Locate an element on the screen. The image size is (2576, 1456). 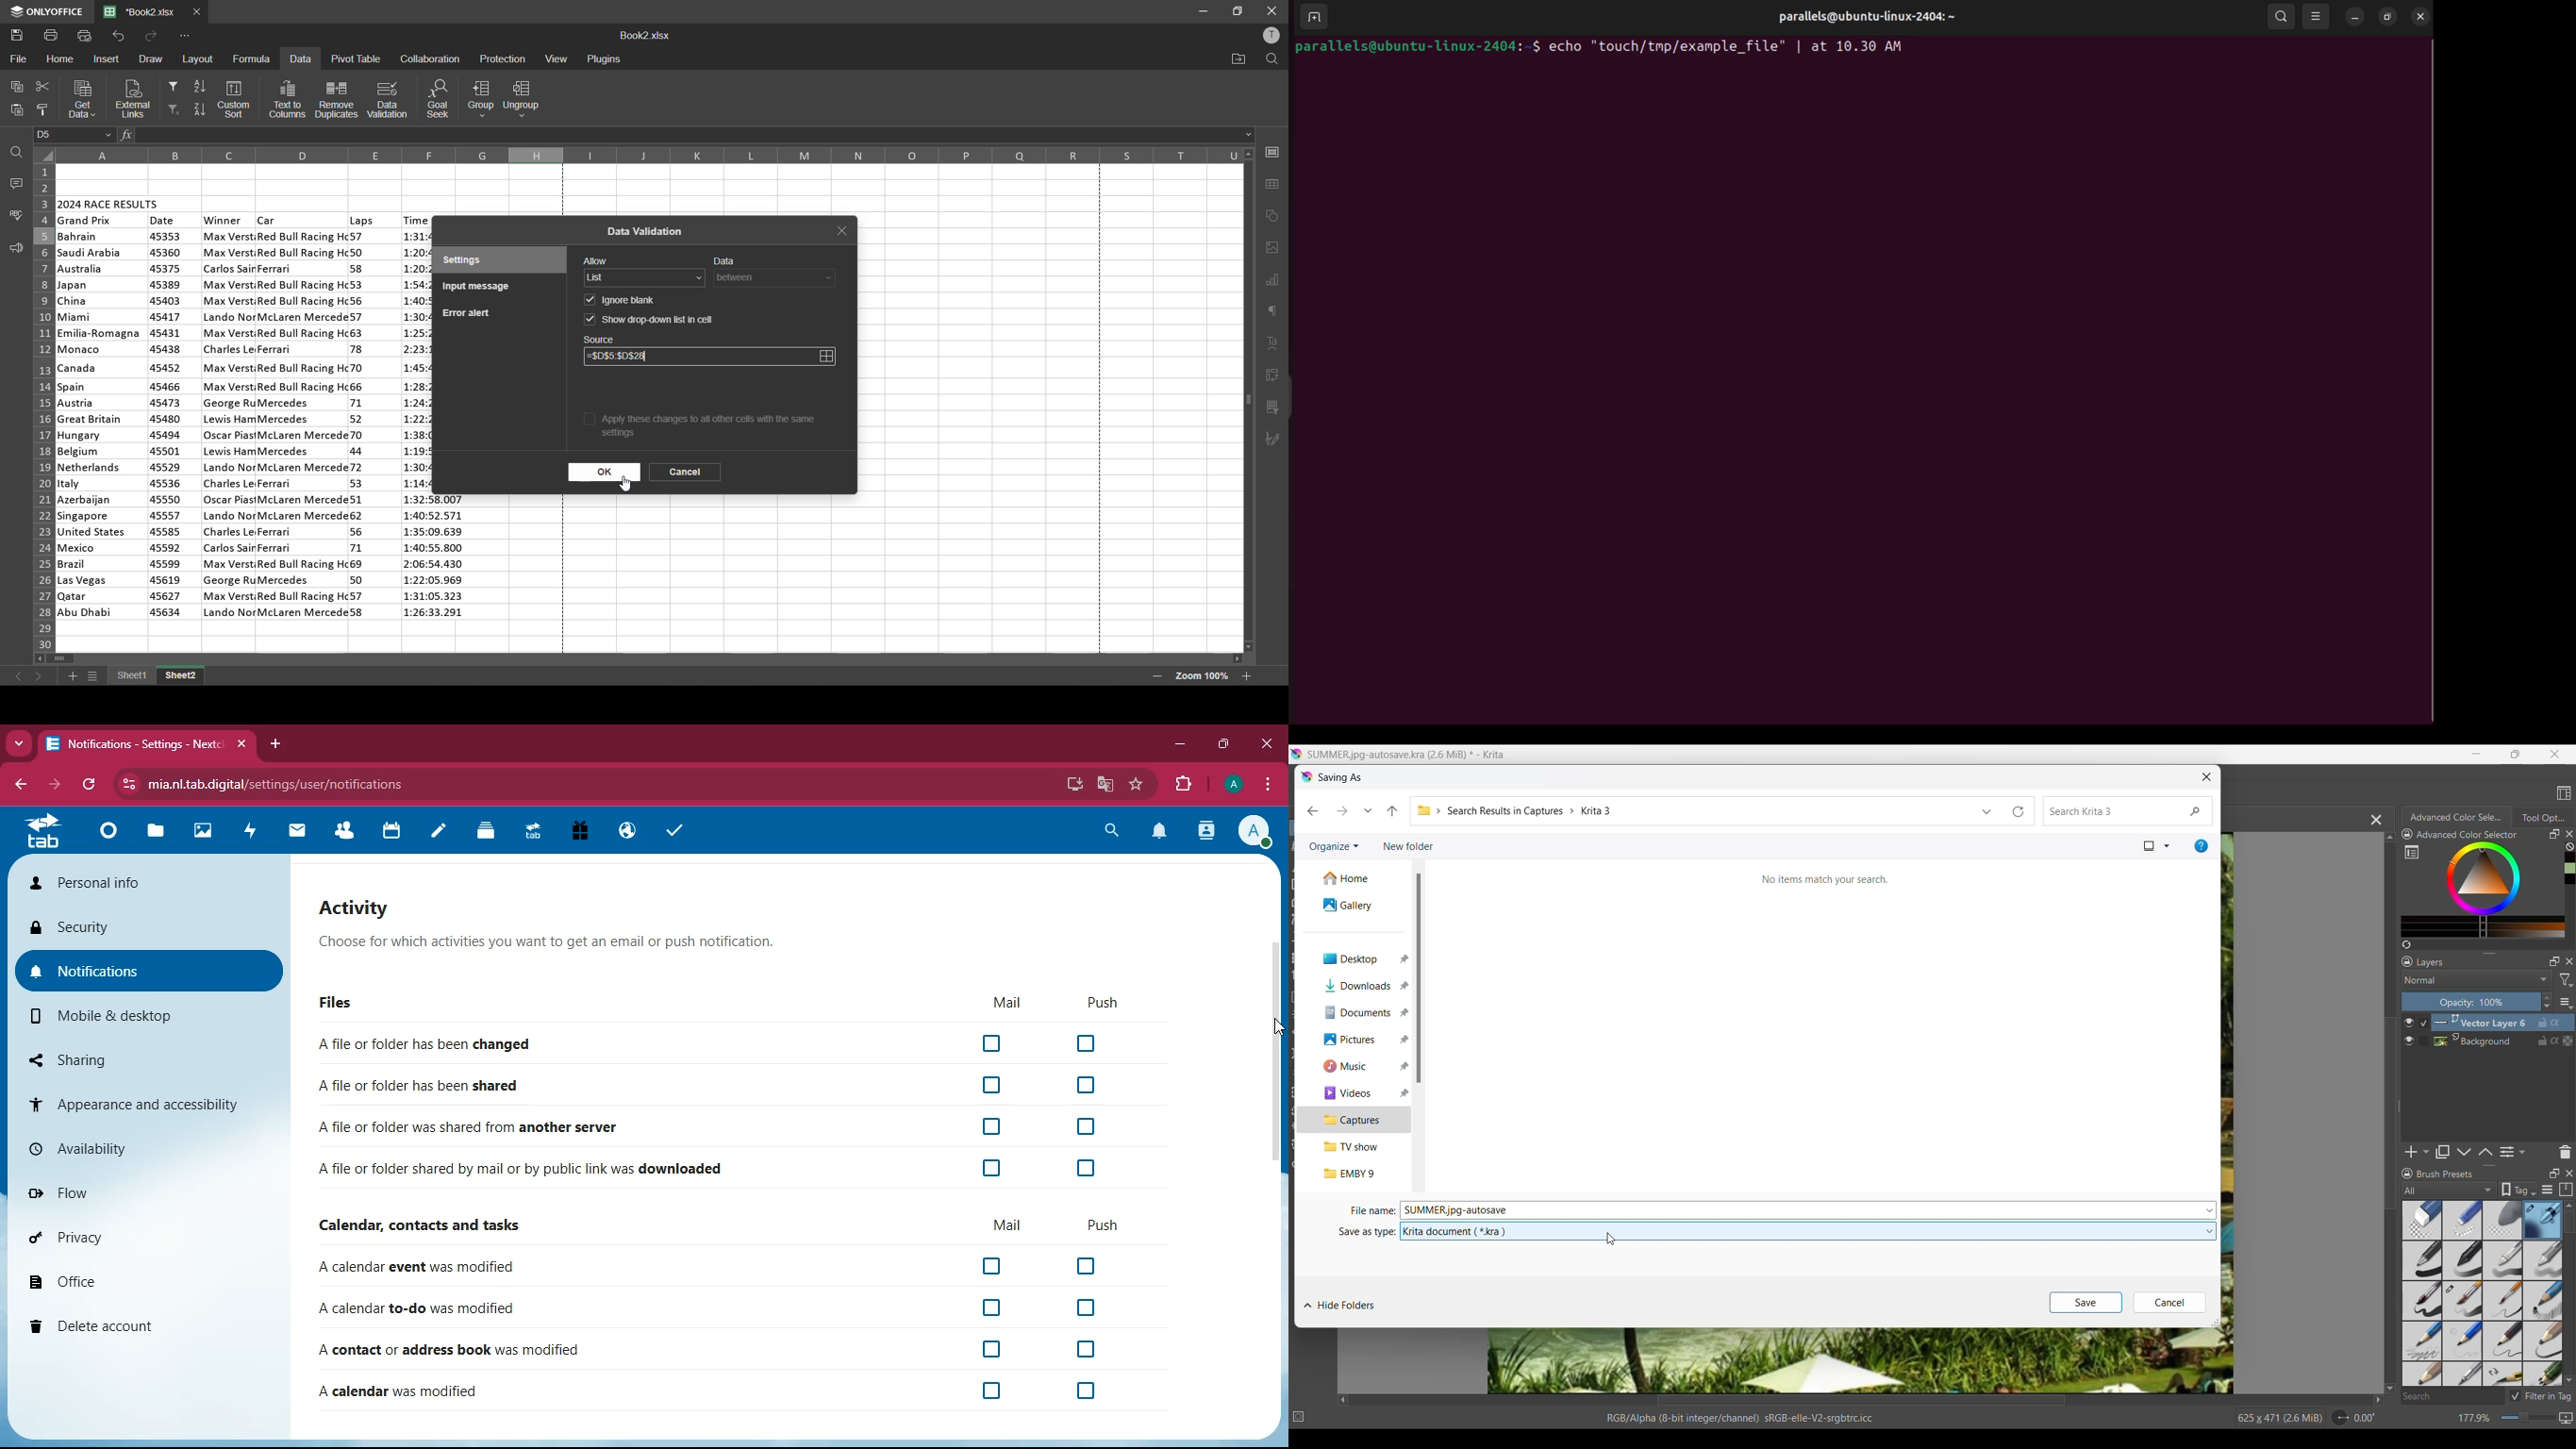
delete account is located at coordinates (142, 1325).